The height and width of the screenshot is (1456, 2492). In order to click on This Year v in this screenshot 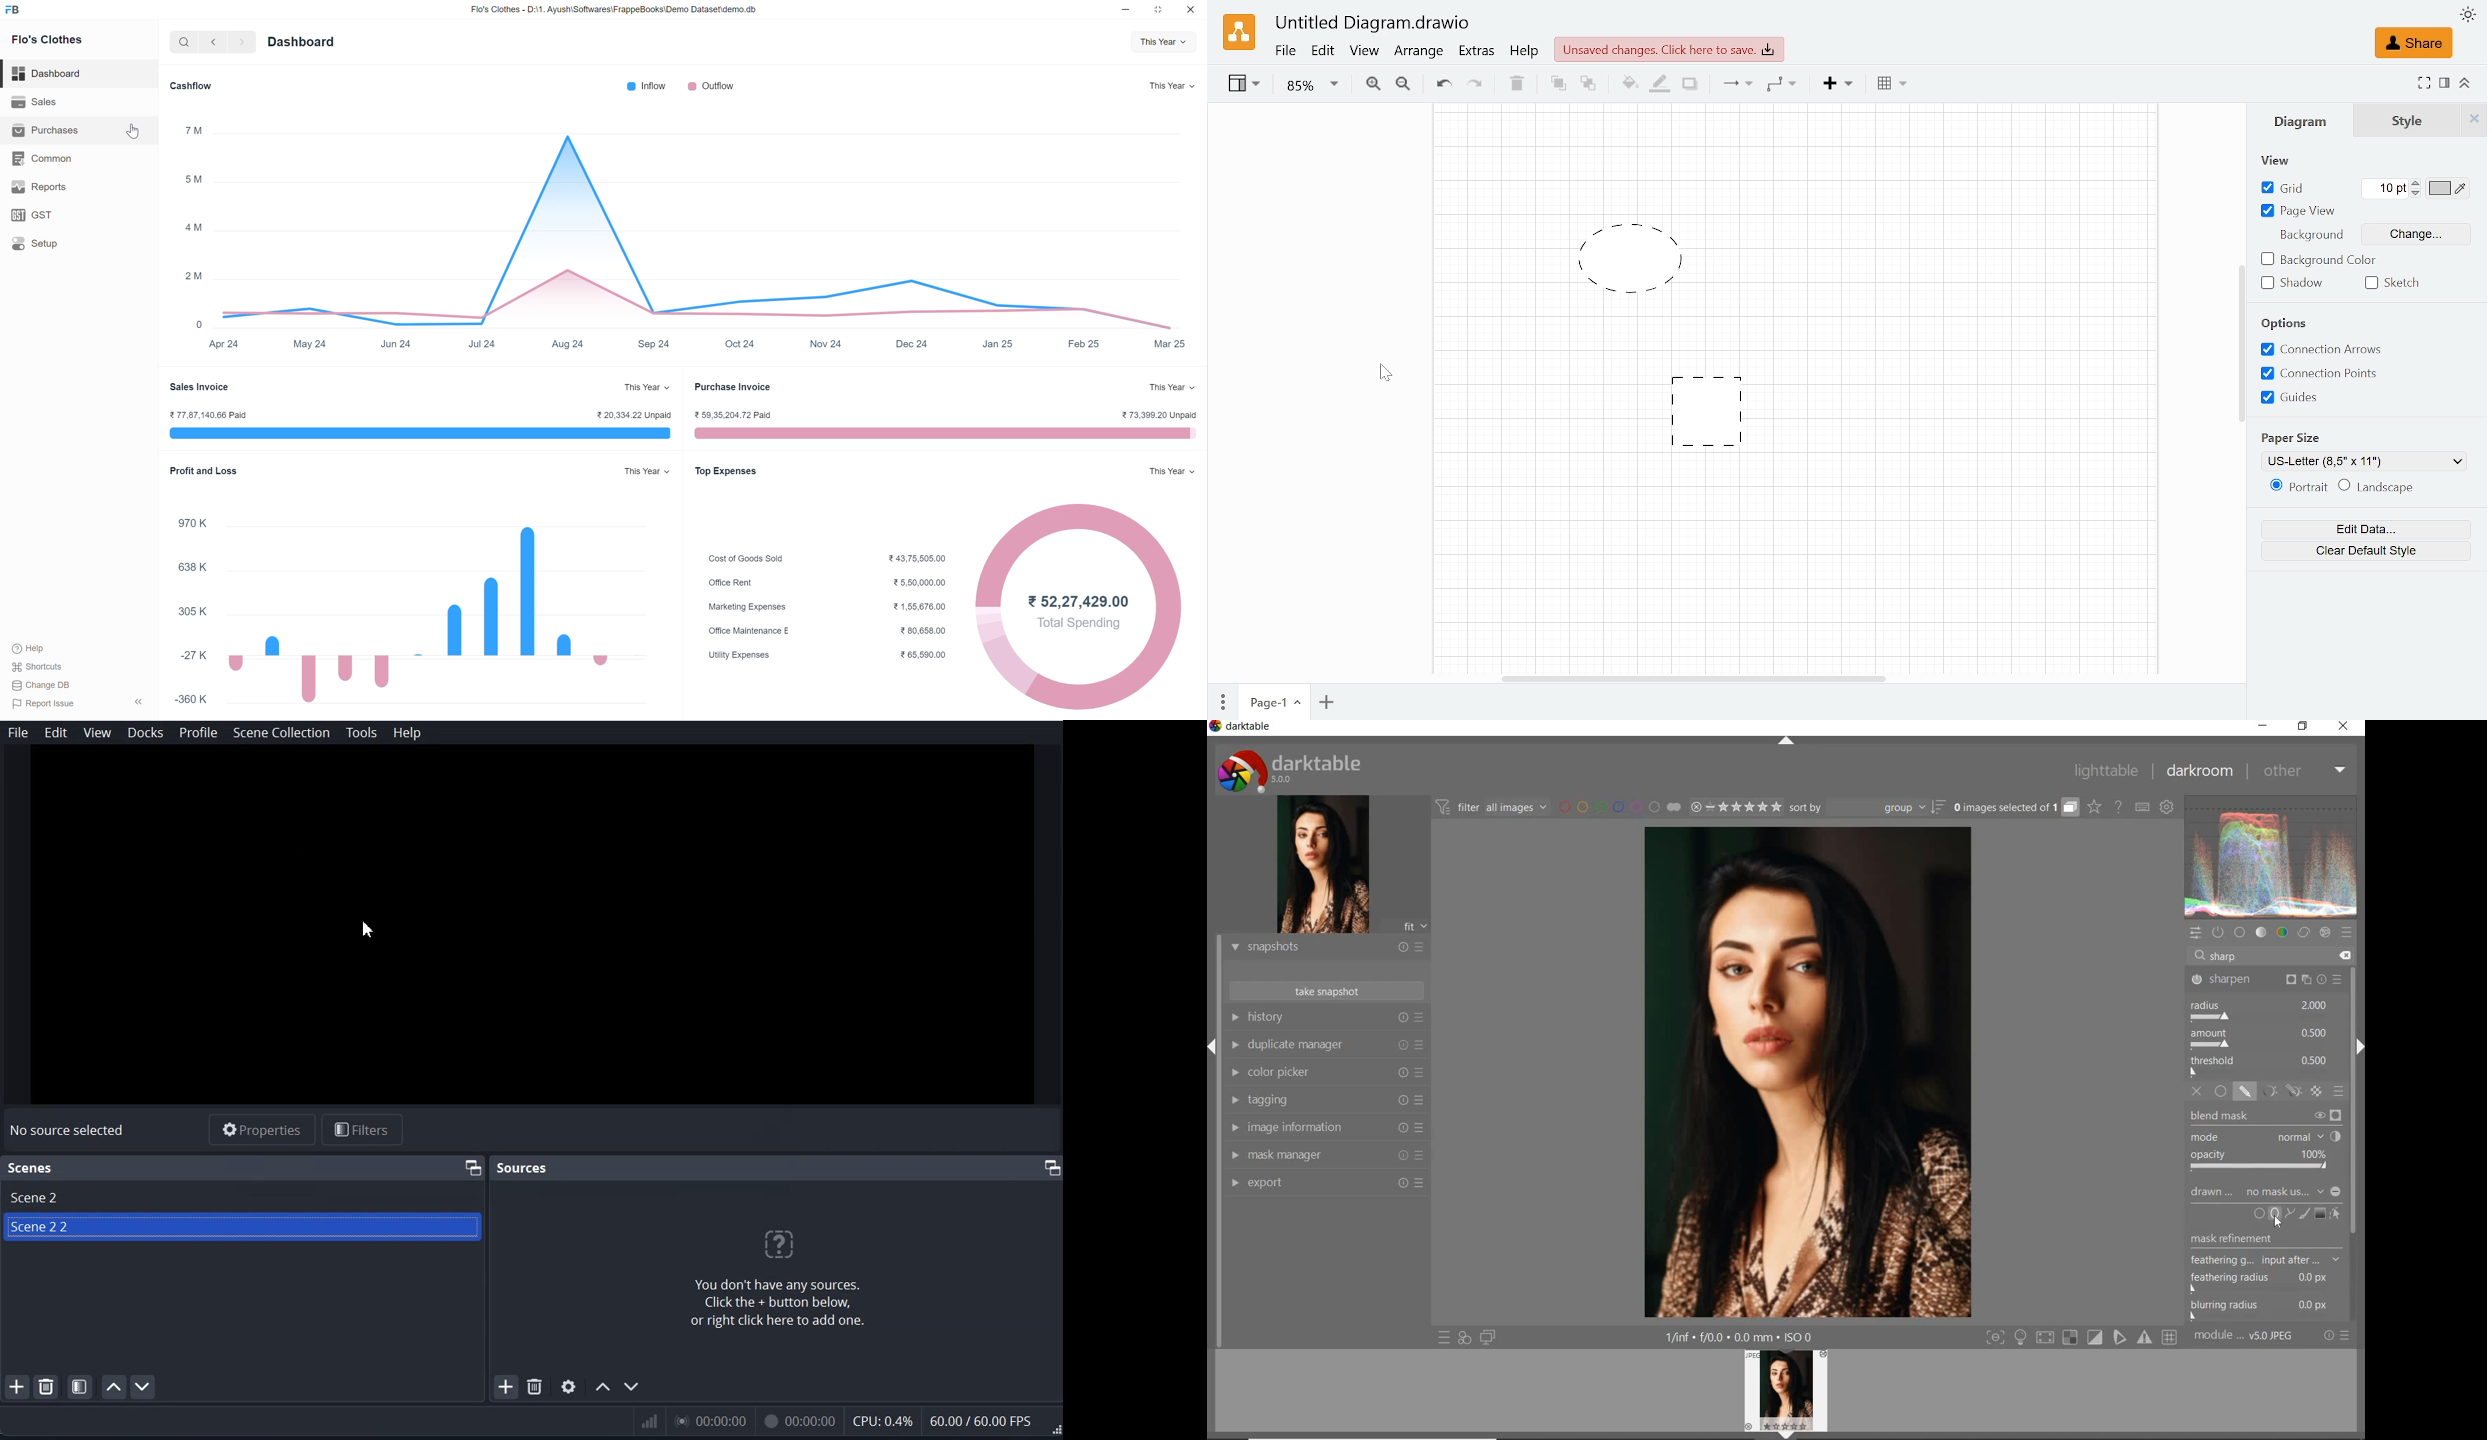, I will do `click(1170, 470)`.